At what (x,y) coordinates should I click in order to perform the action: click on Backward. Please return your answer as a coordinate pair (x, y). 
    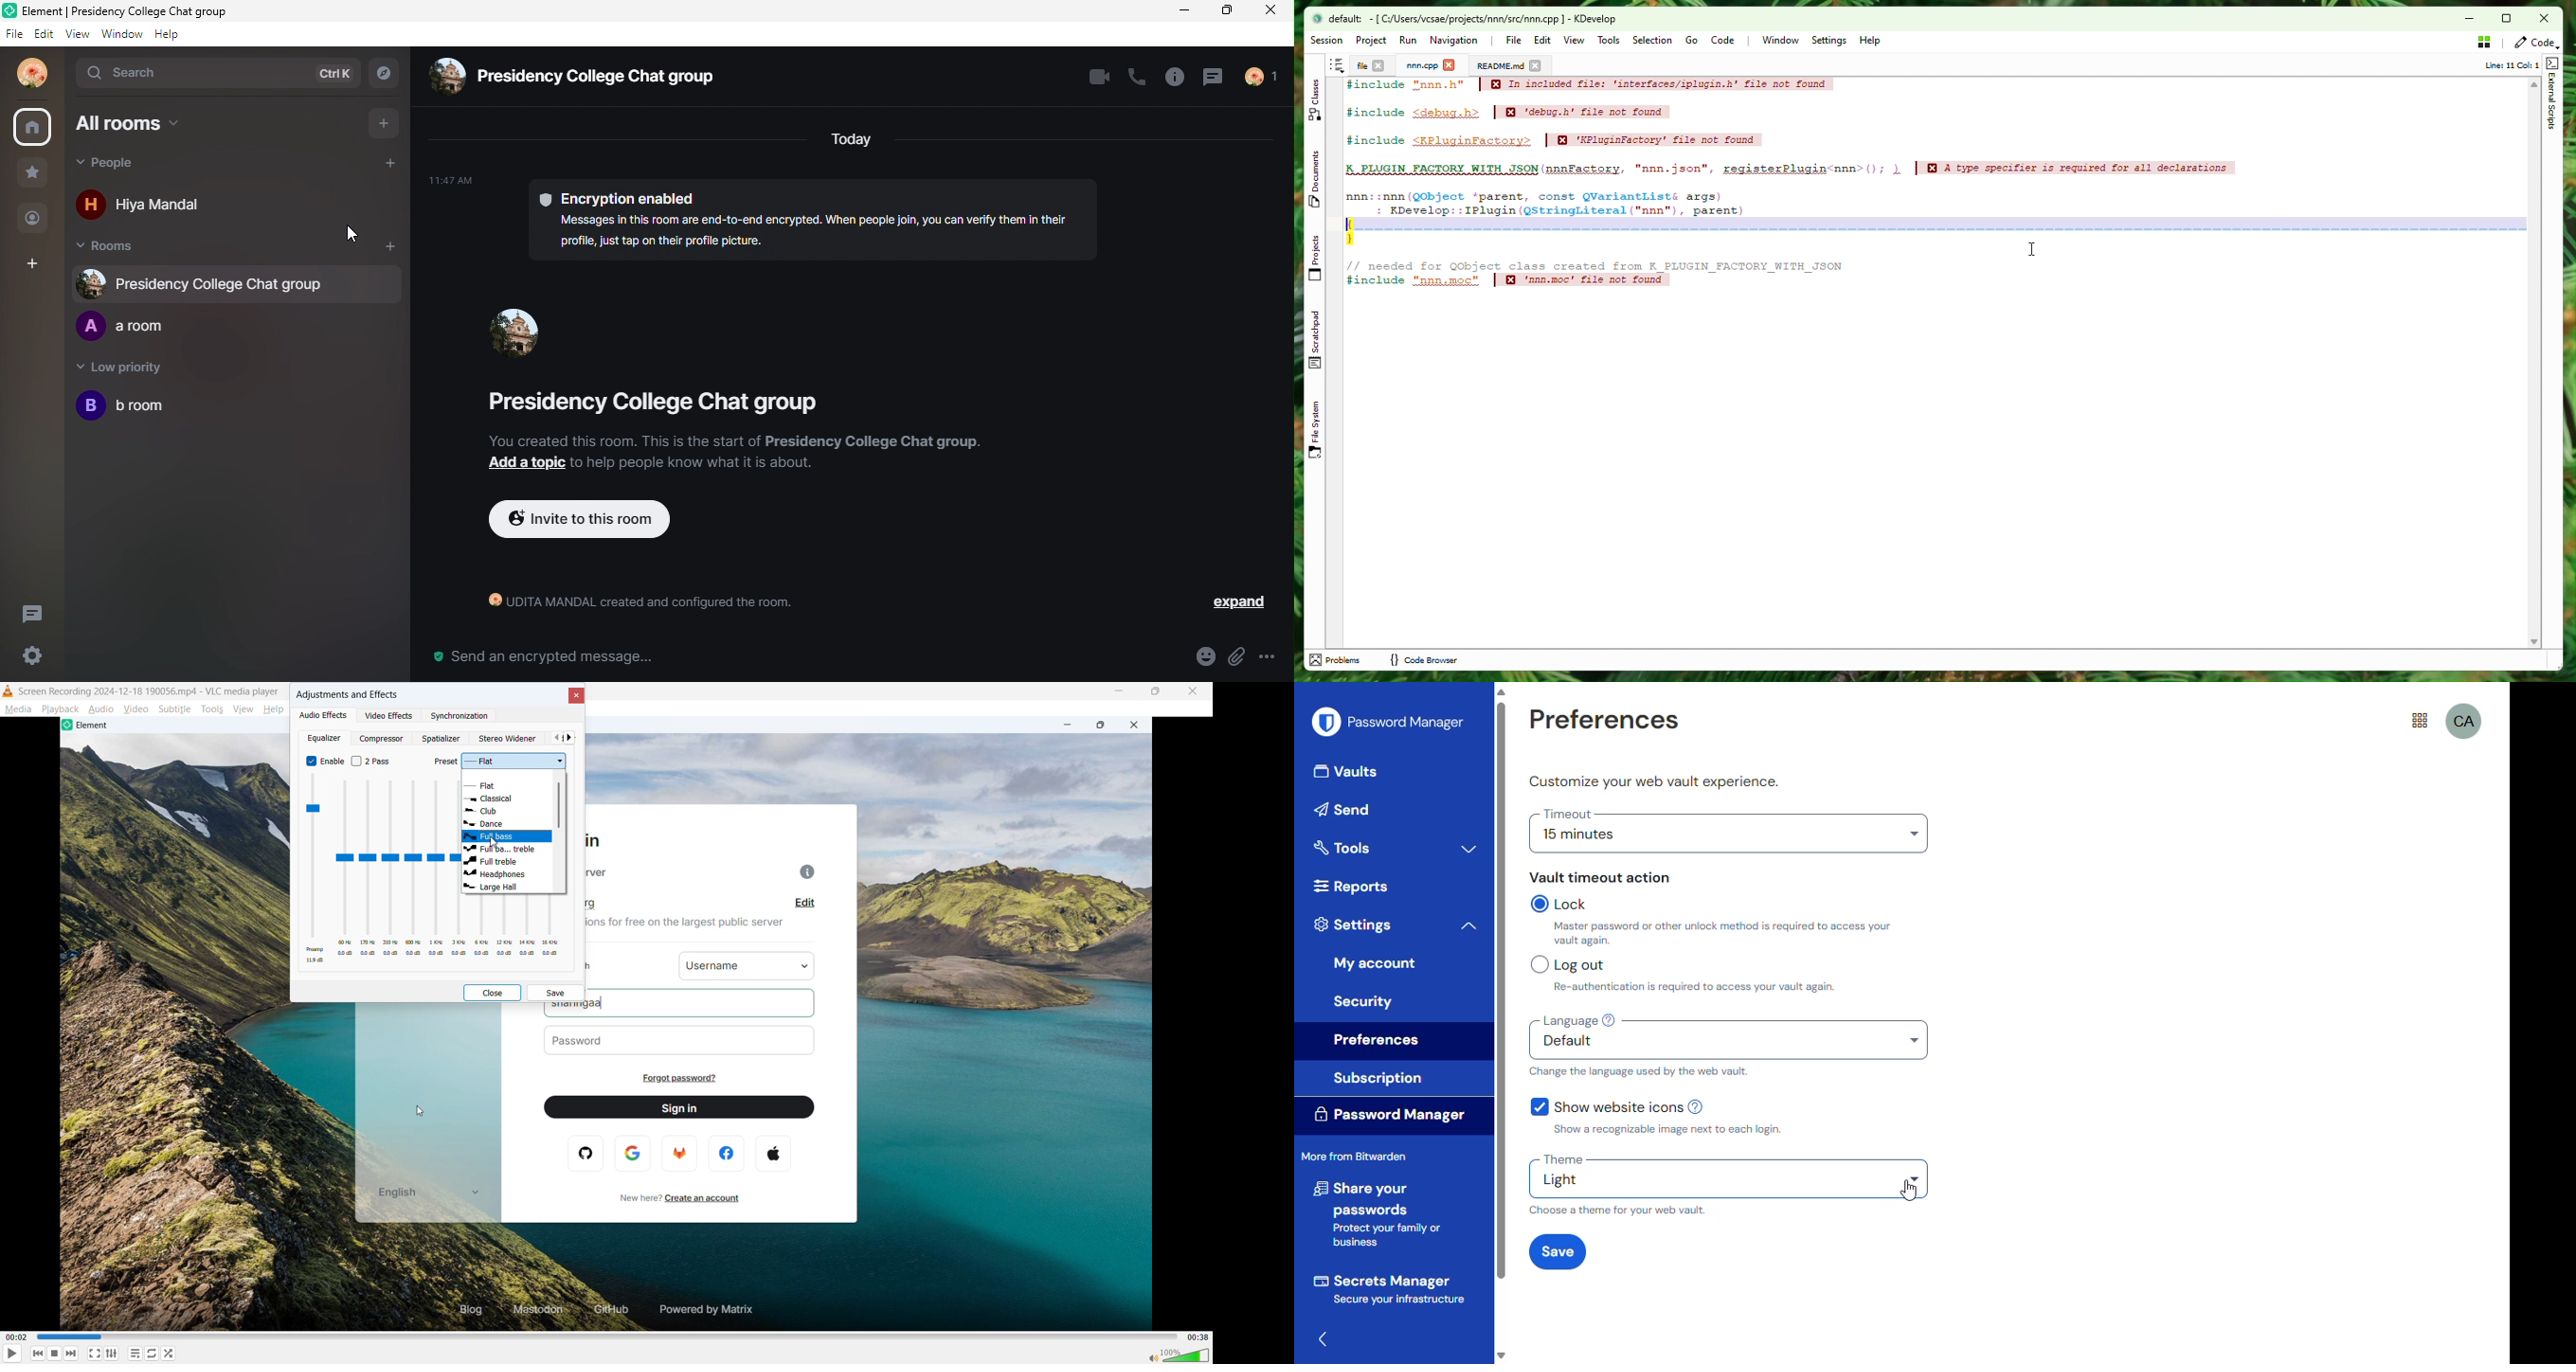
    Looking at the image, I should click on (42, 1353).